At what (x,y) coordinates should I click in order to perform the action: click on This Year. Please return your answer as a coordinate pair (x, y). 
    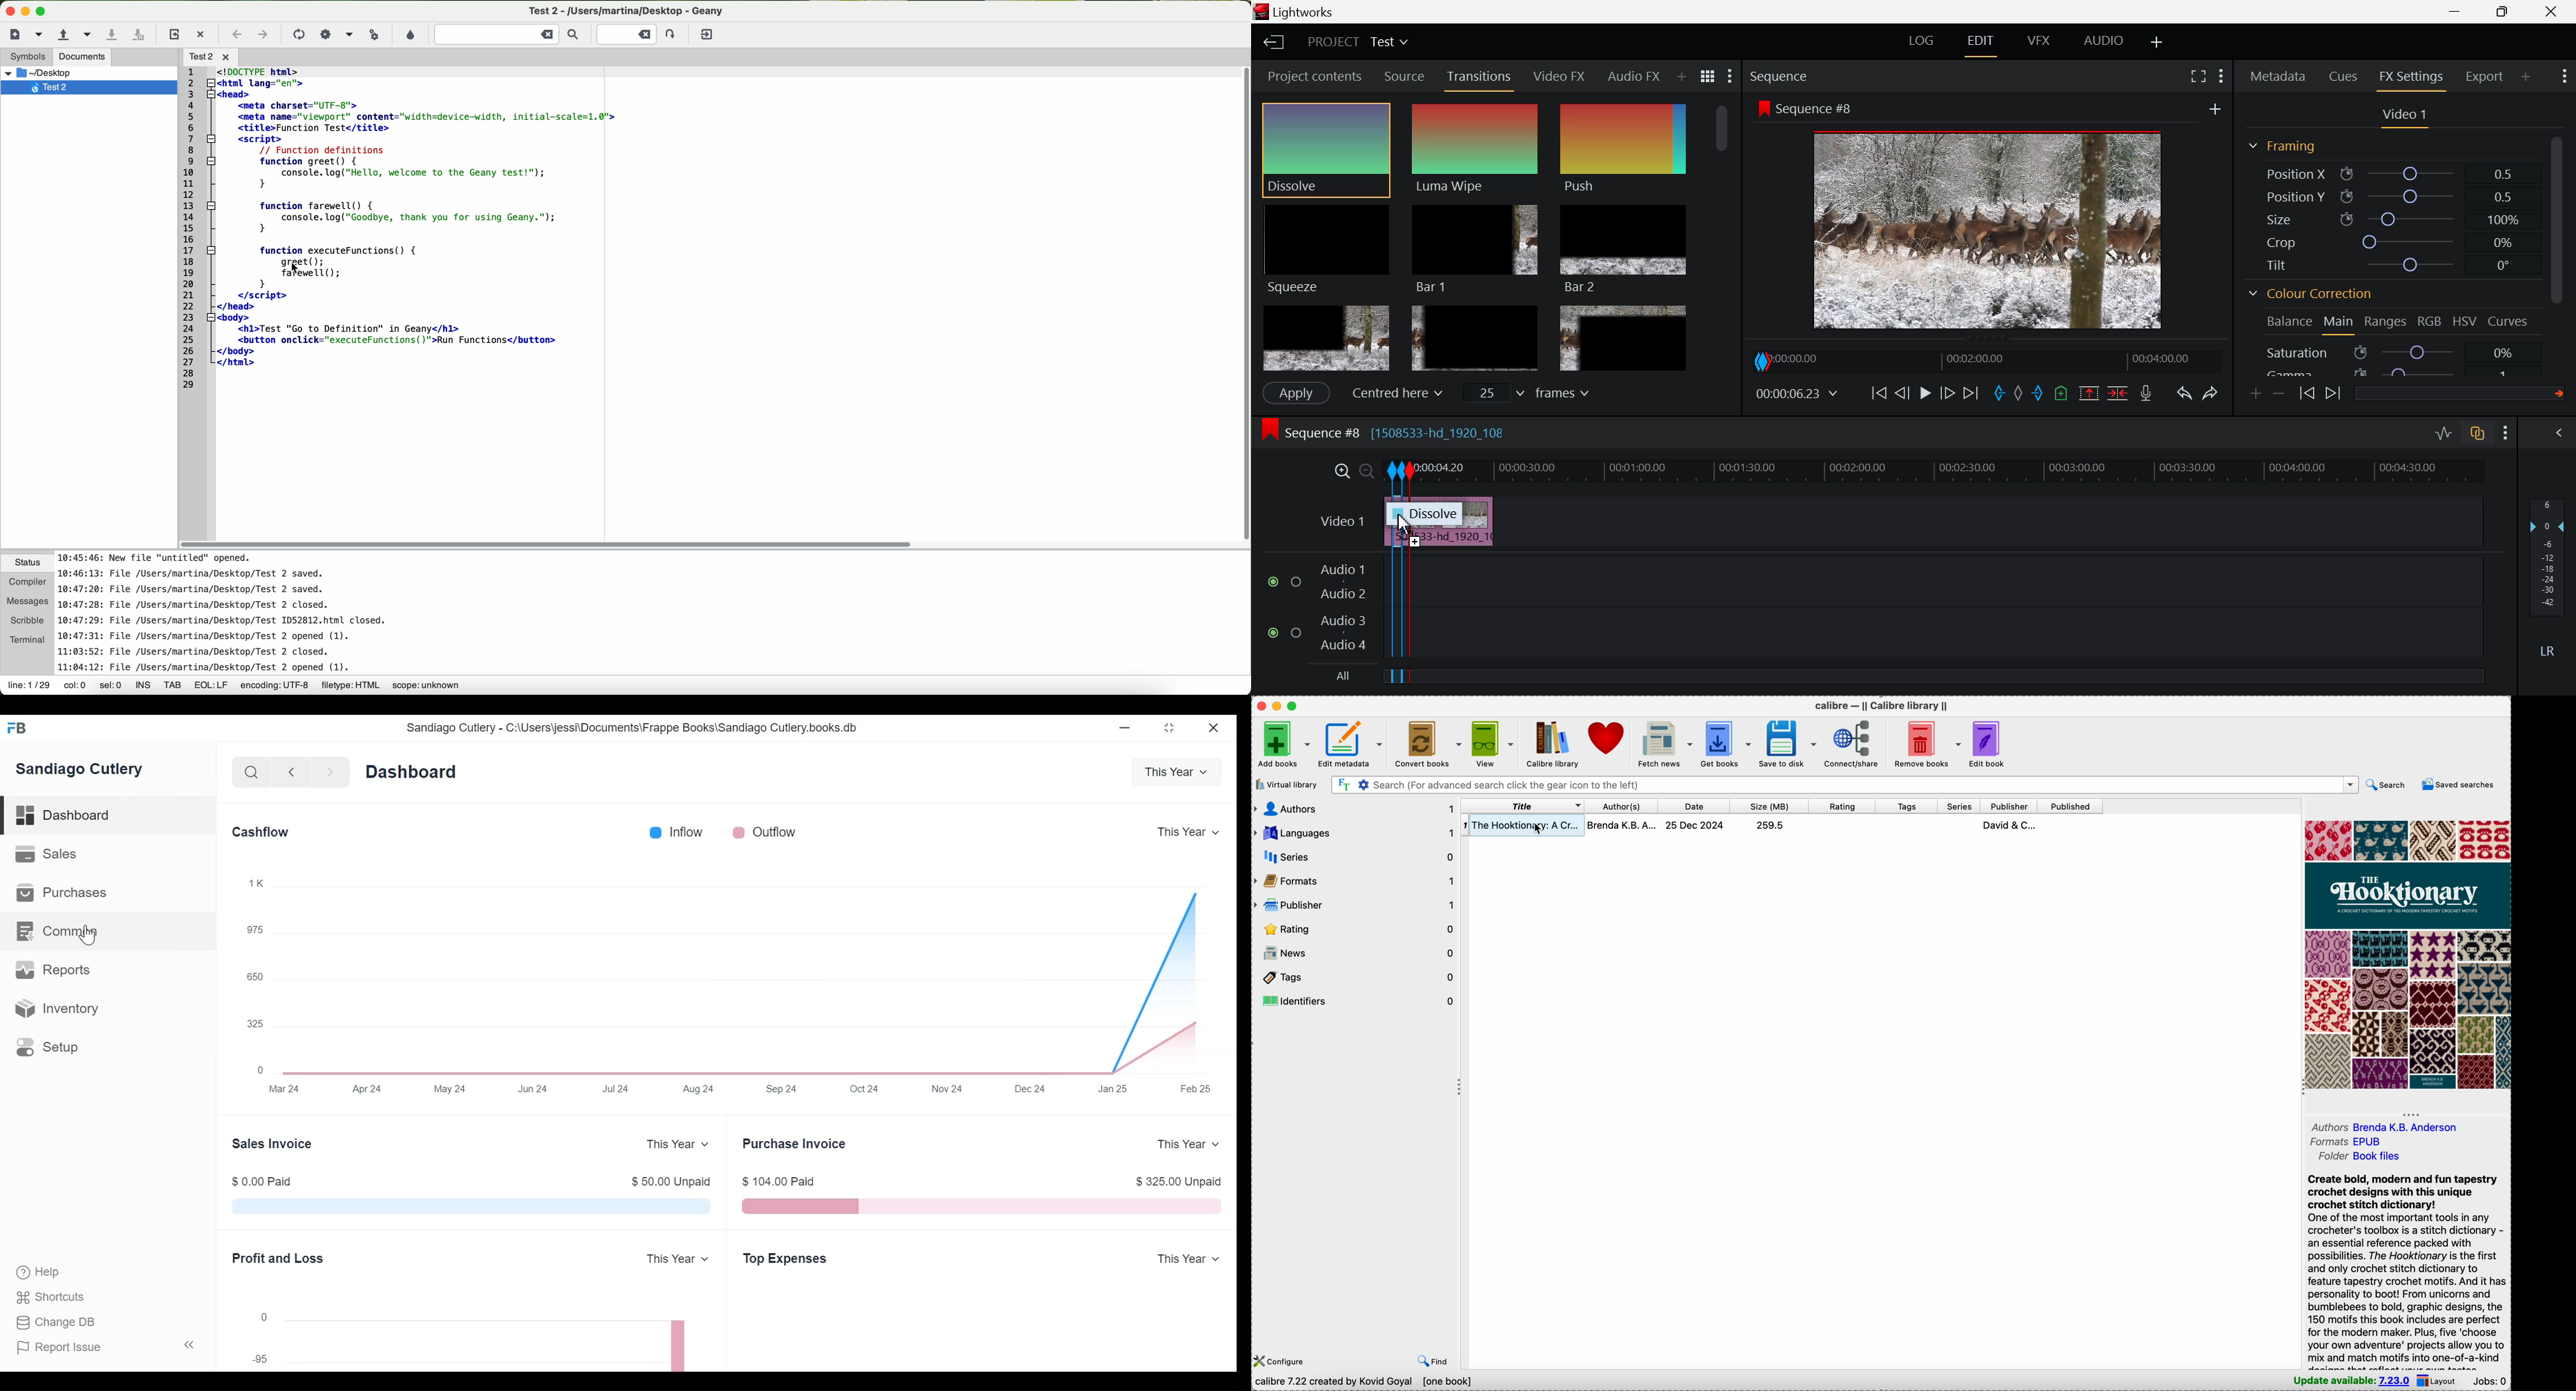
    Looking at the image, I should click on (676, 1260).